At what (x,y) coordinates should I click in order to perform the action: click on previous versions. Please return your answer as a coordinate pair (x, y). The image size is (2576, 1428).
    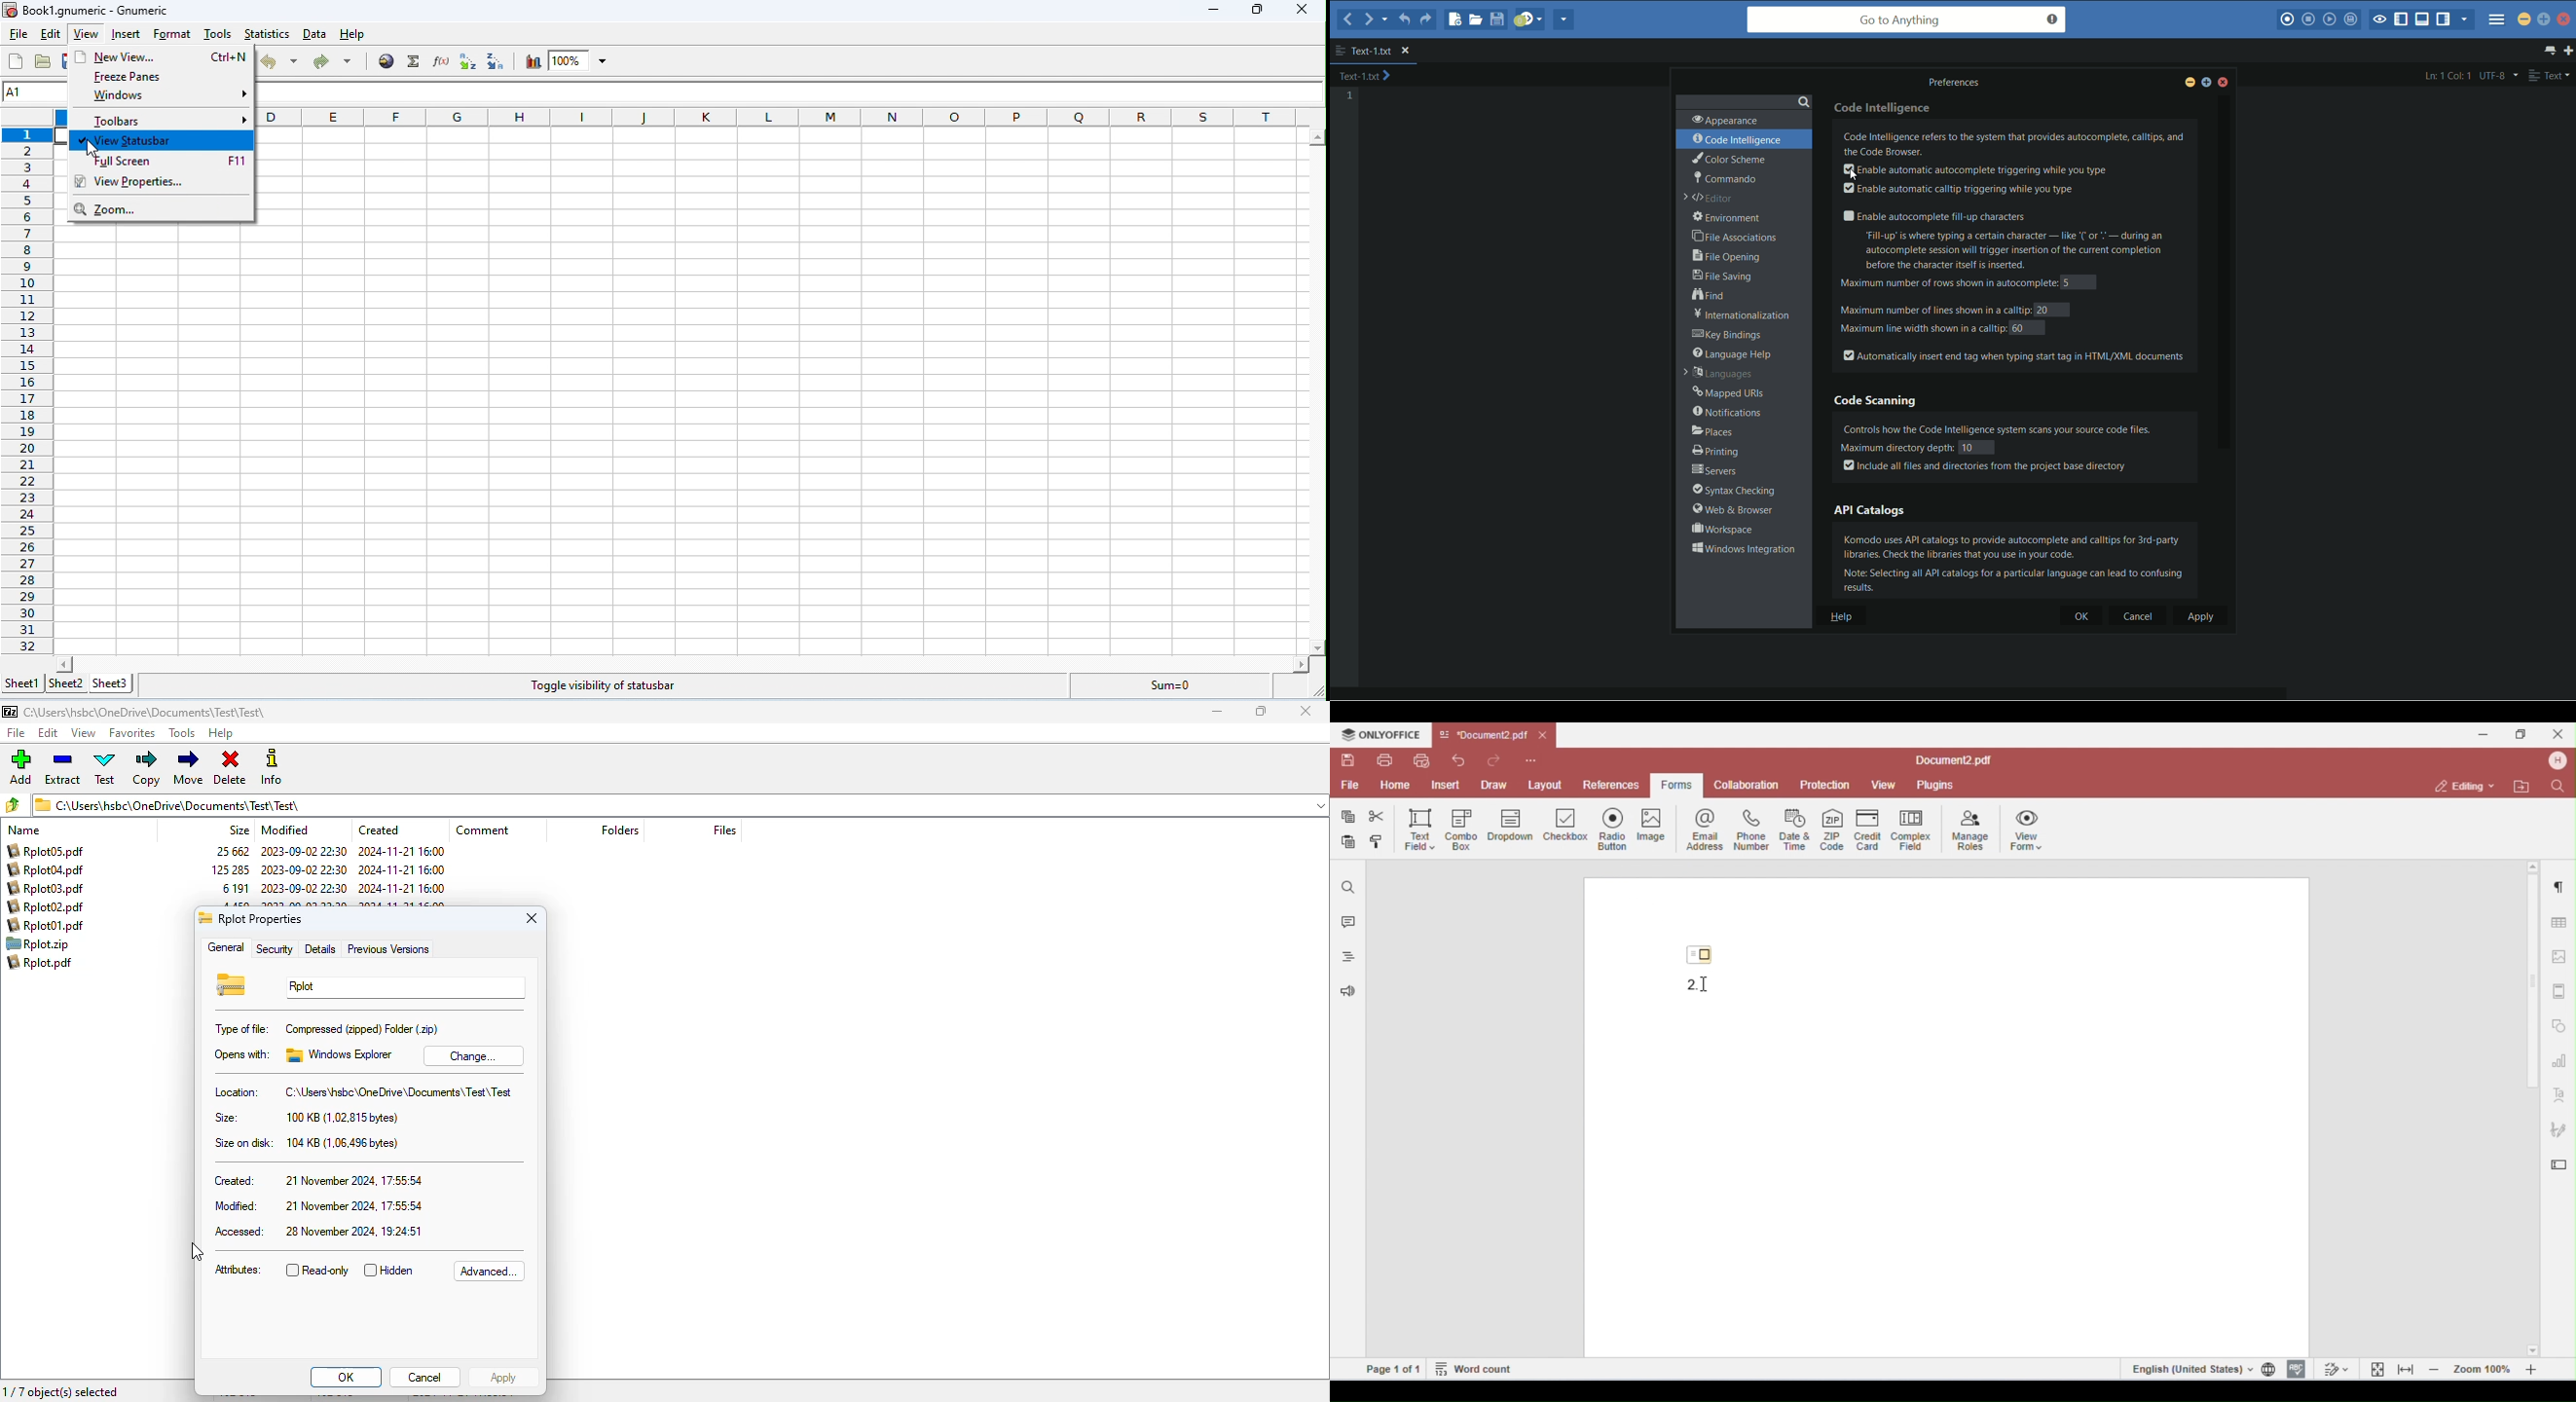
    Looking at the image, I should click on (388, 949).